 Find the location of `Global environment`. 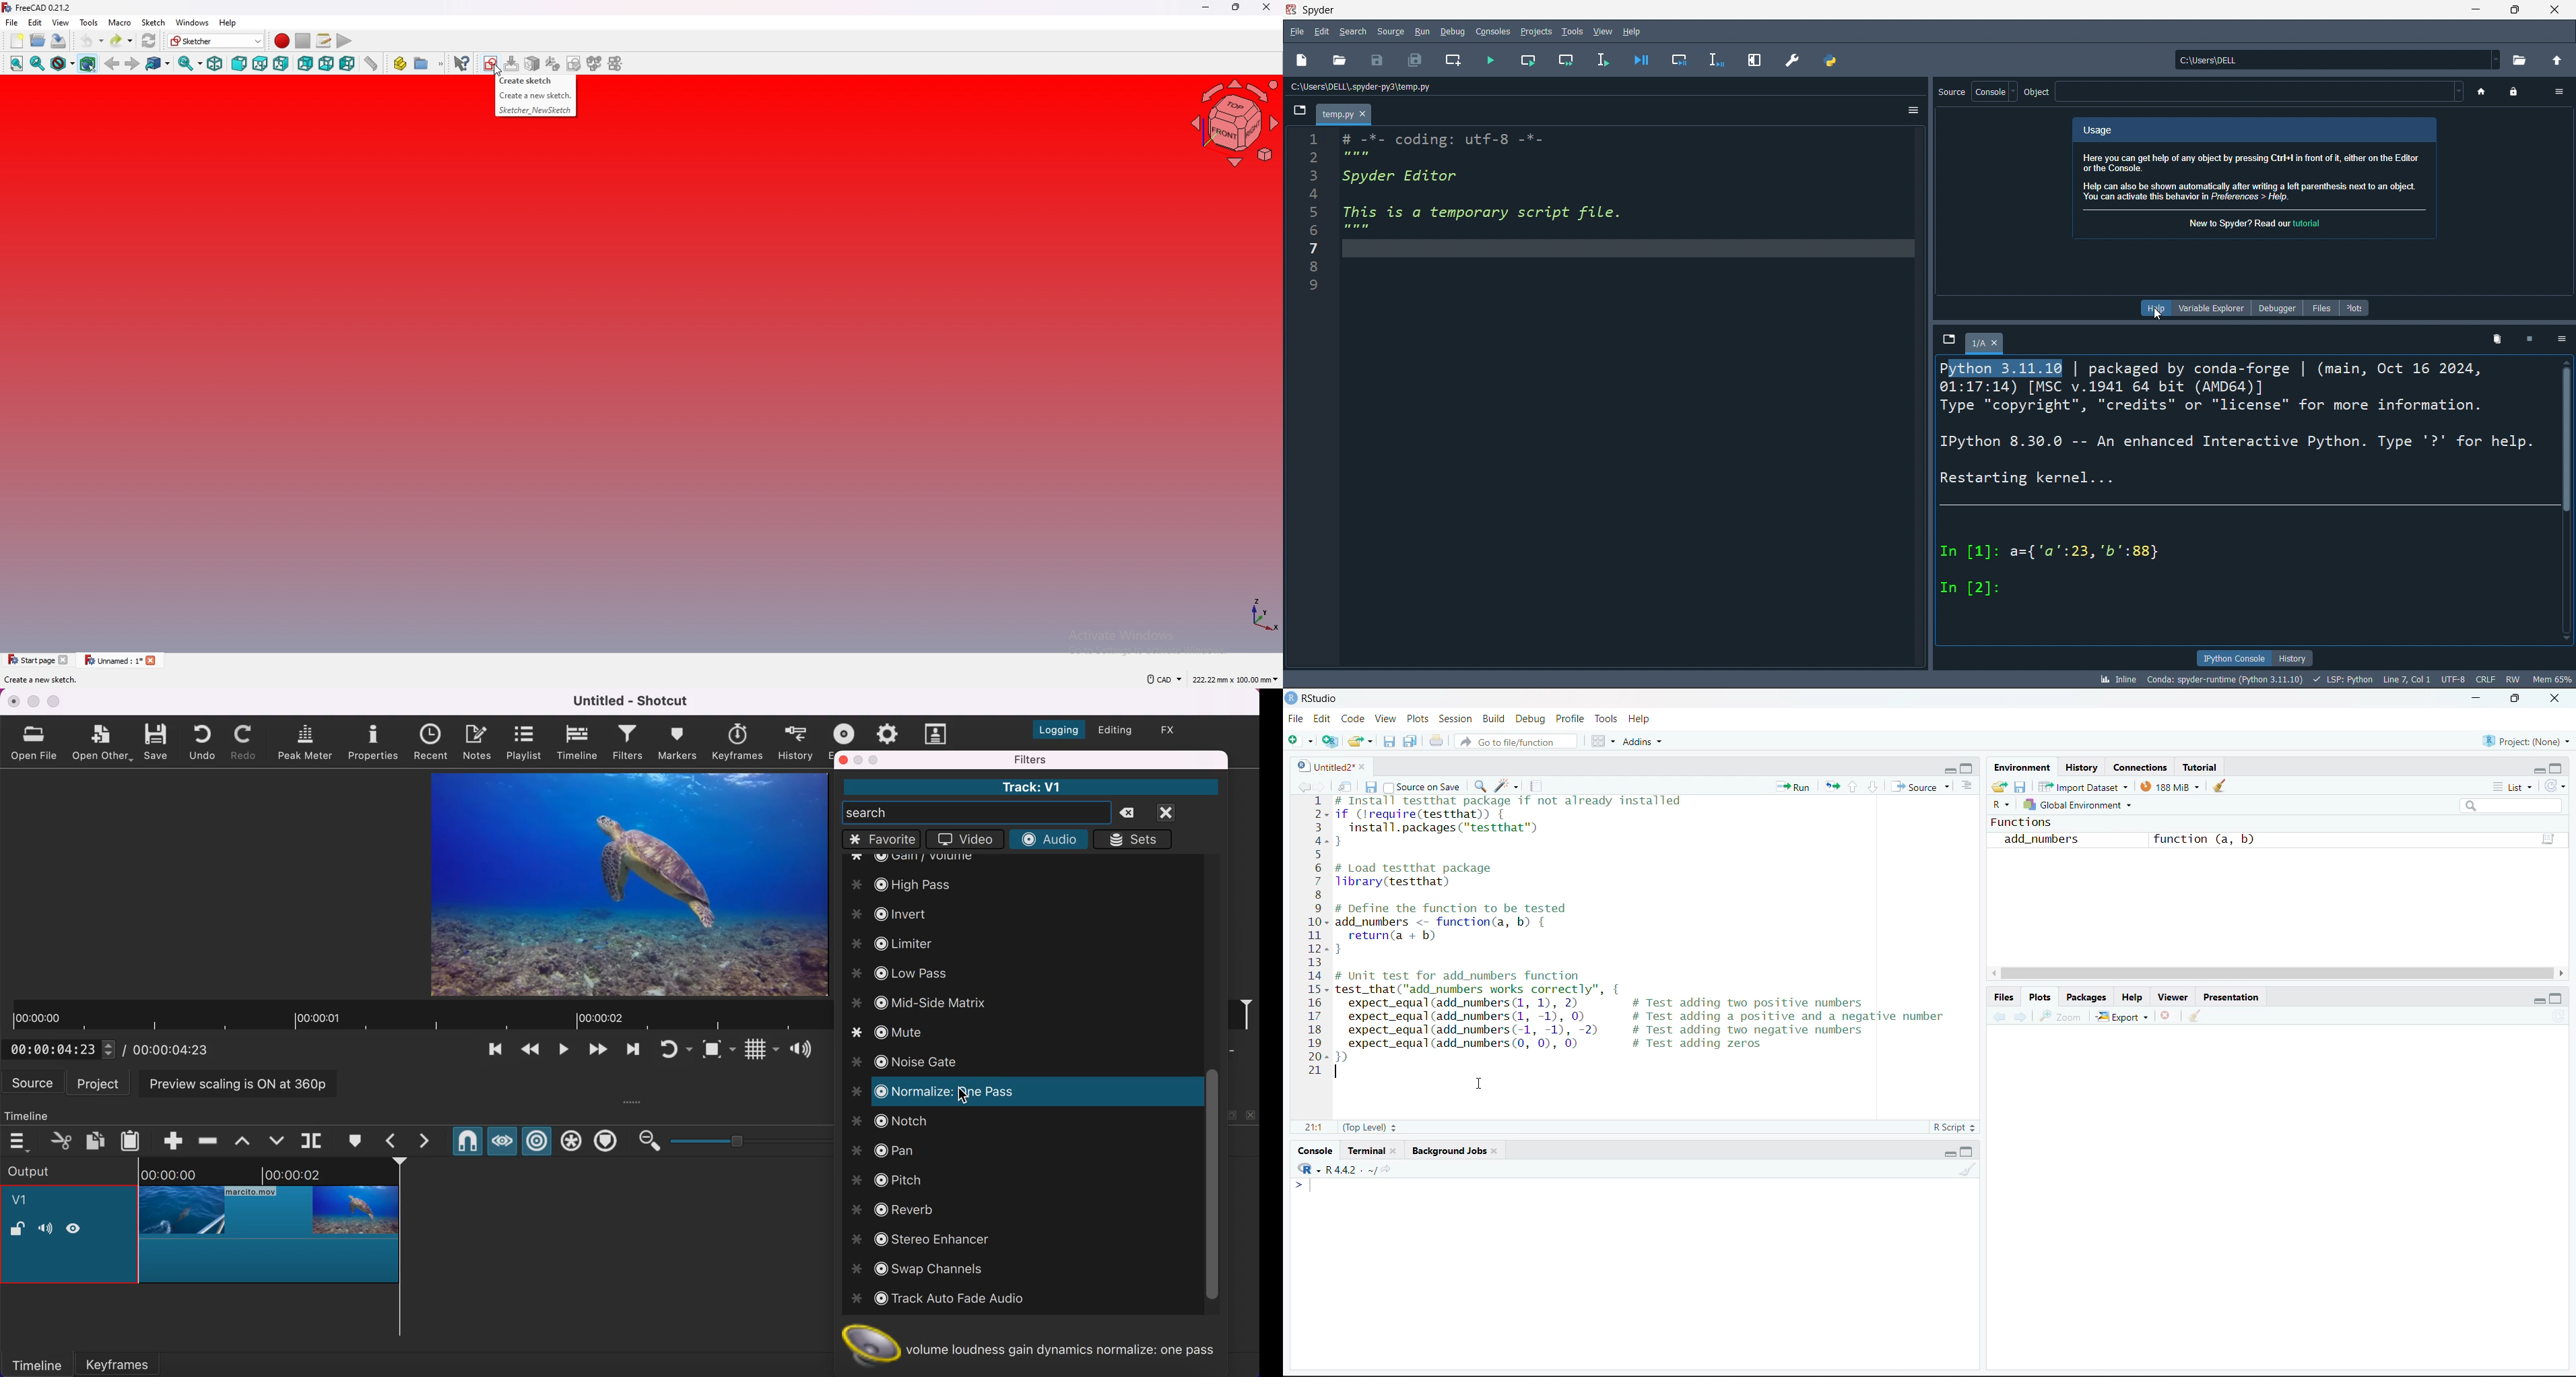

Global environment is located at coordinates (2080, 804).